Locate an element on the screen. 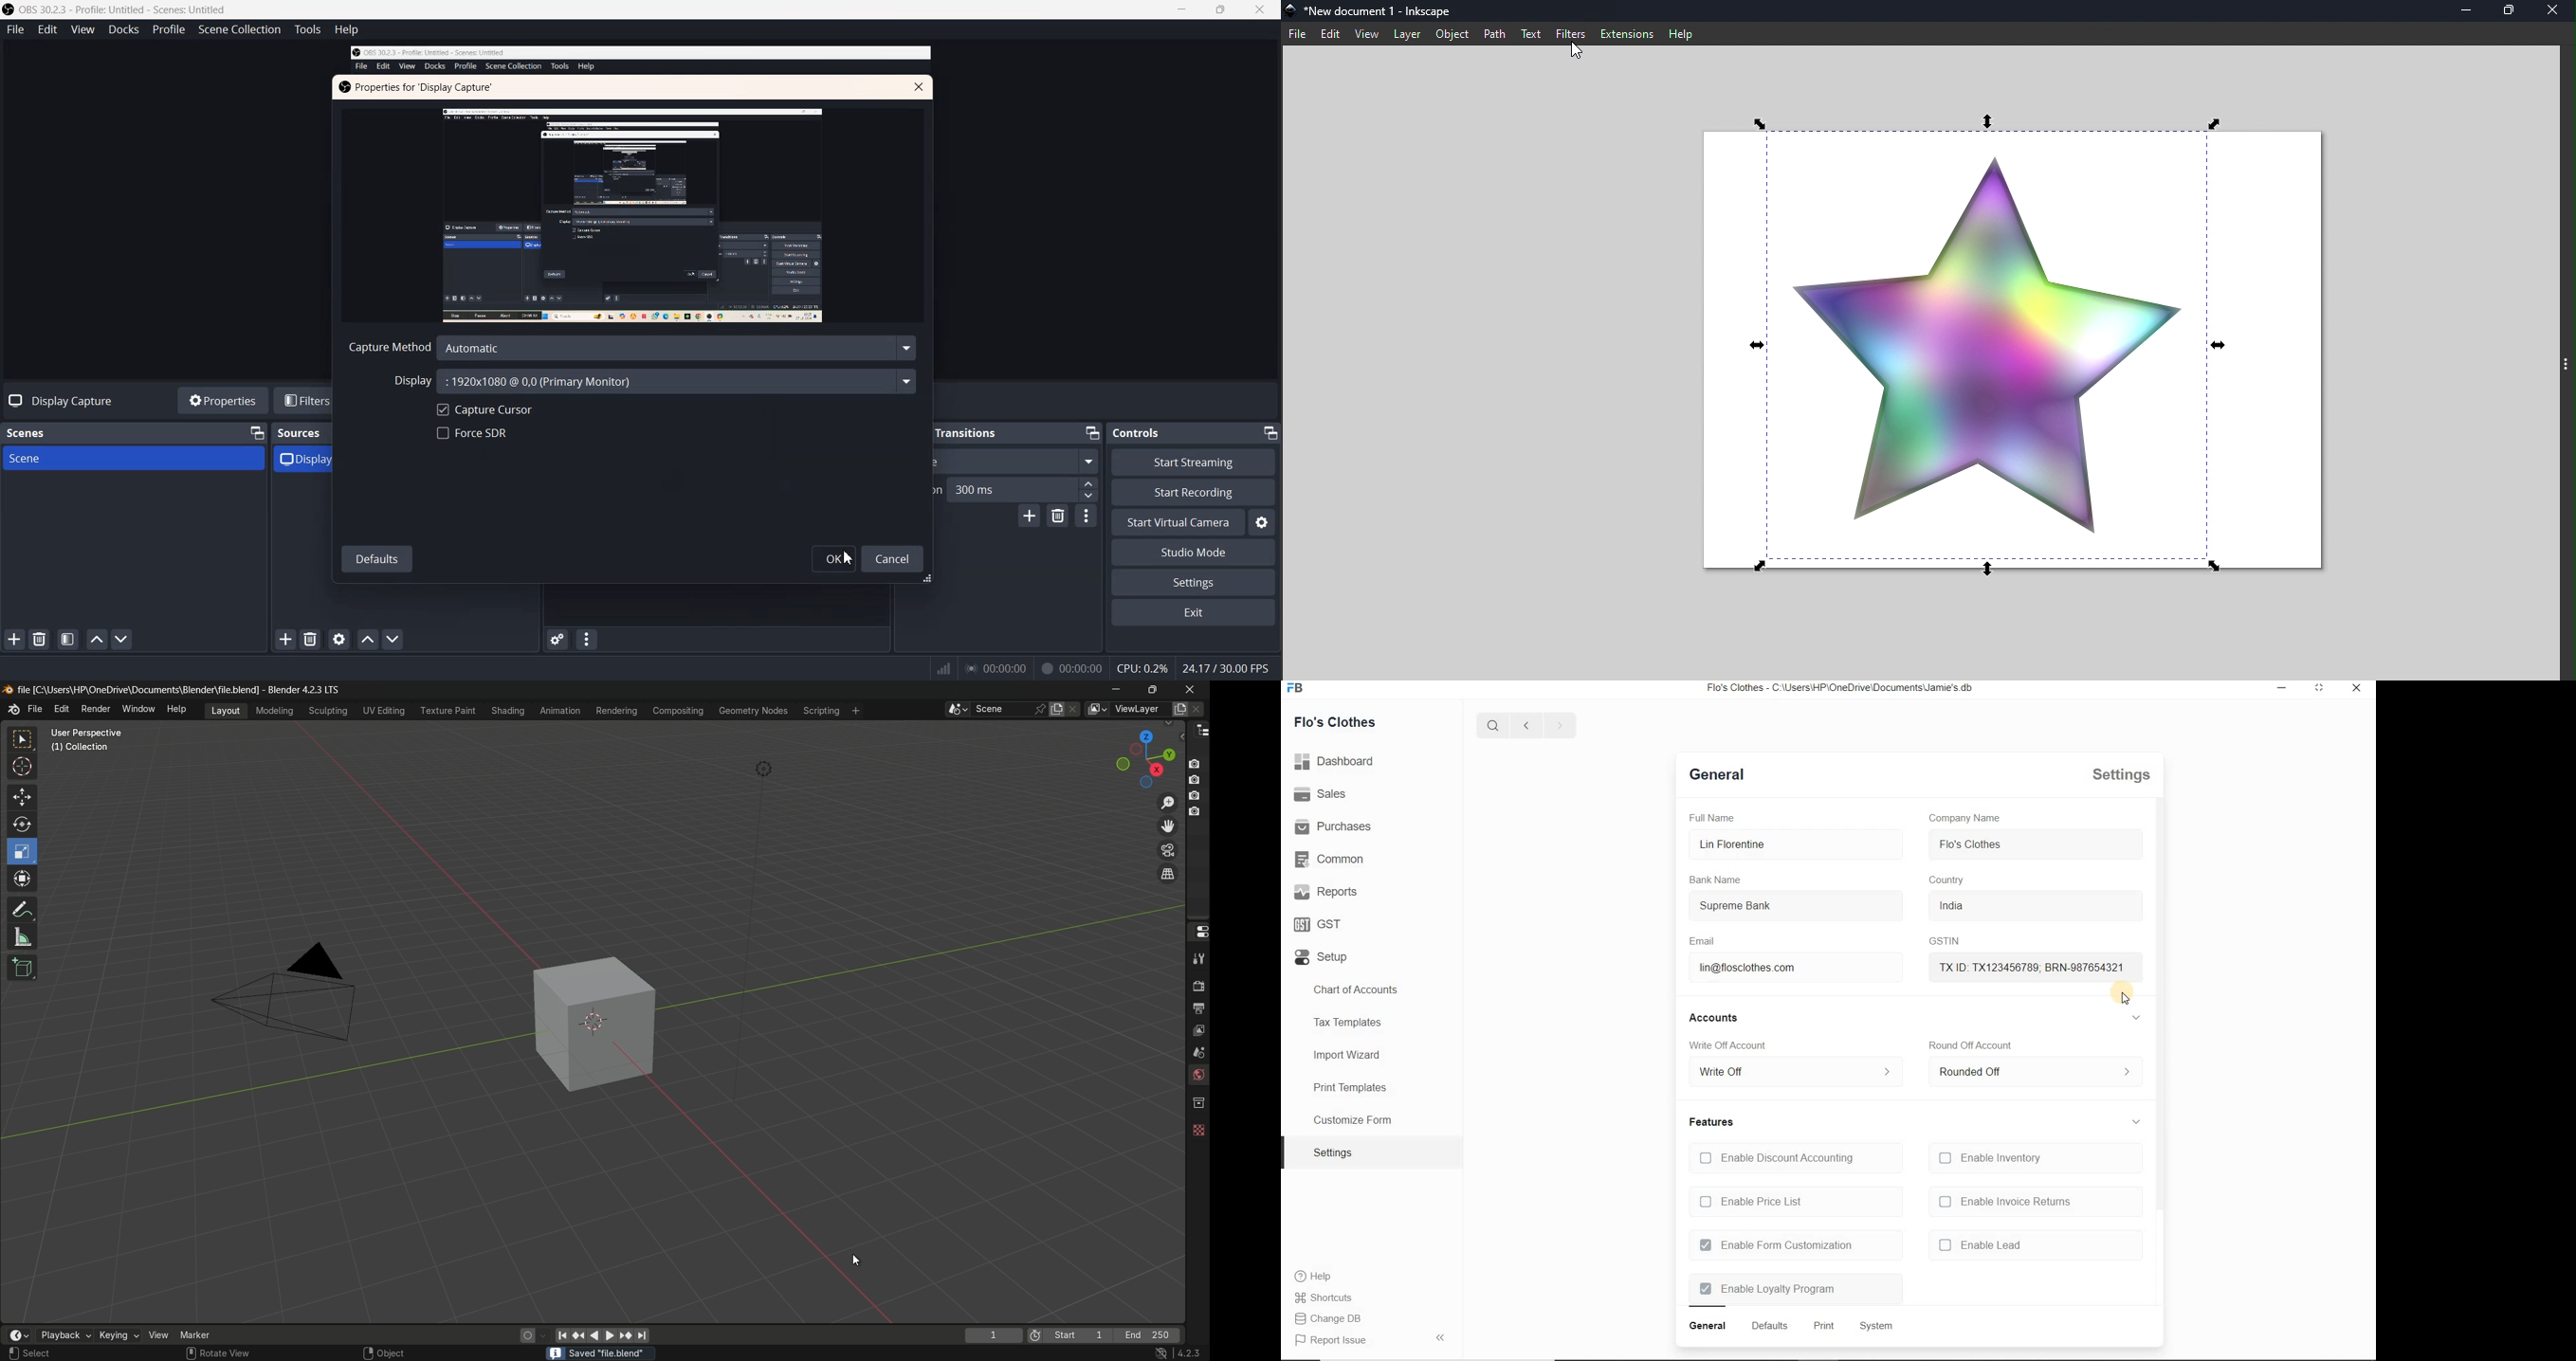 The image size is (2576, 1372). Setup is located at coordinates (1324, 956).